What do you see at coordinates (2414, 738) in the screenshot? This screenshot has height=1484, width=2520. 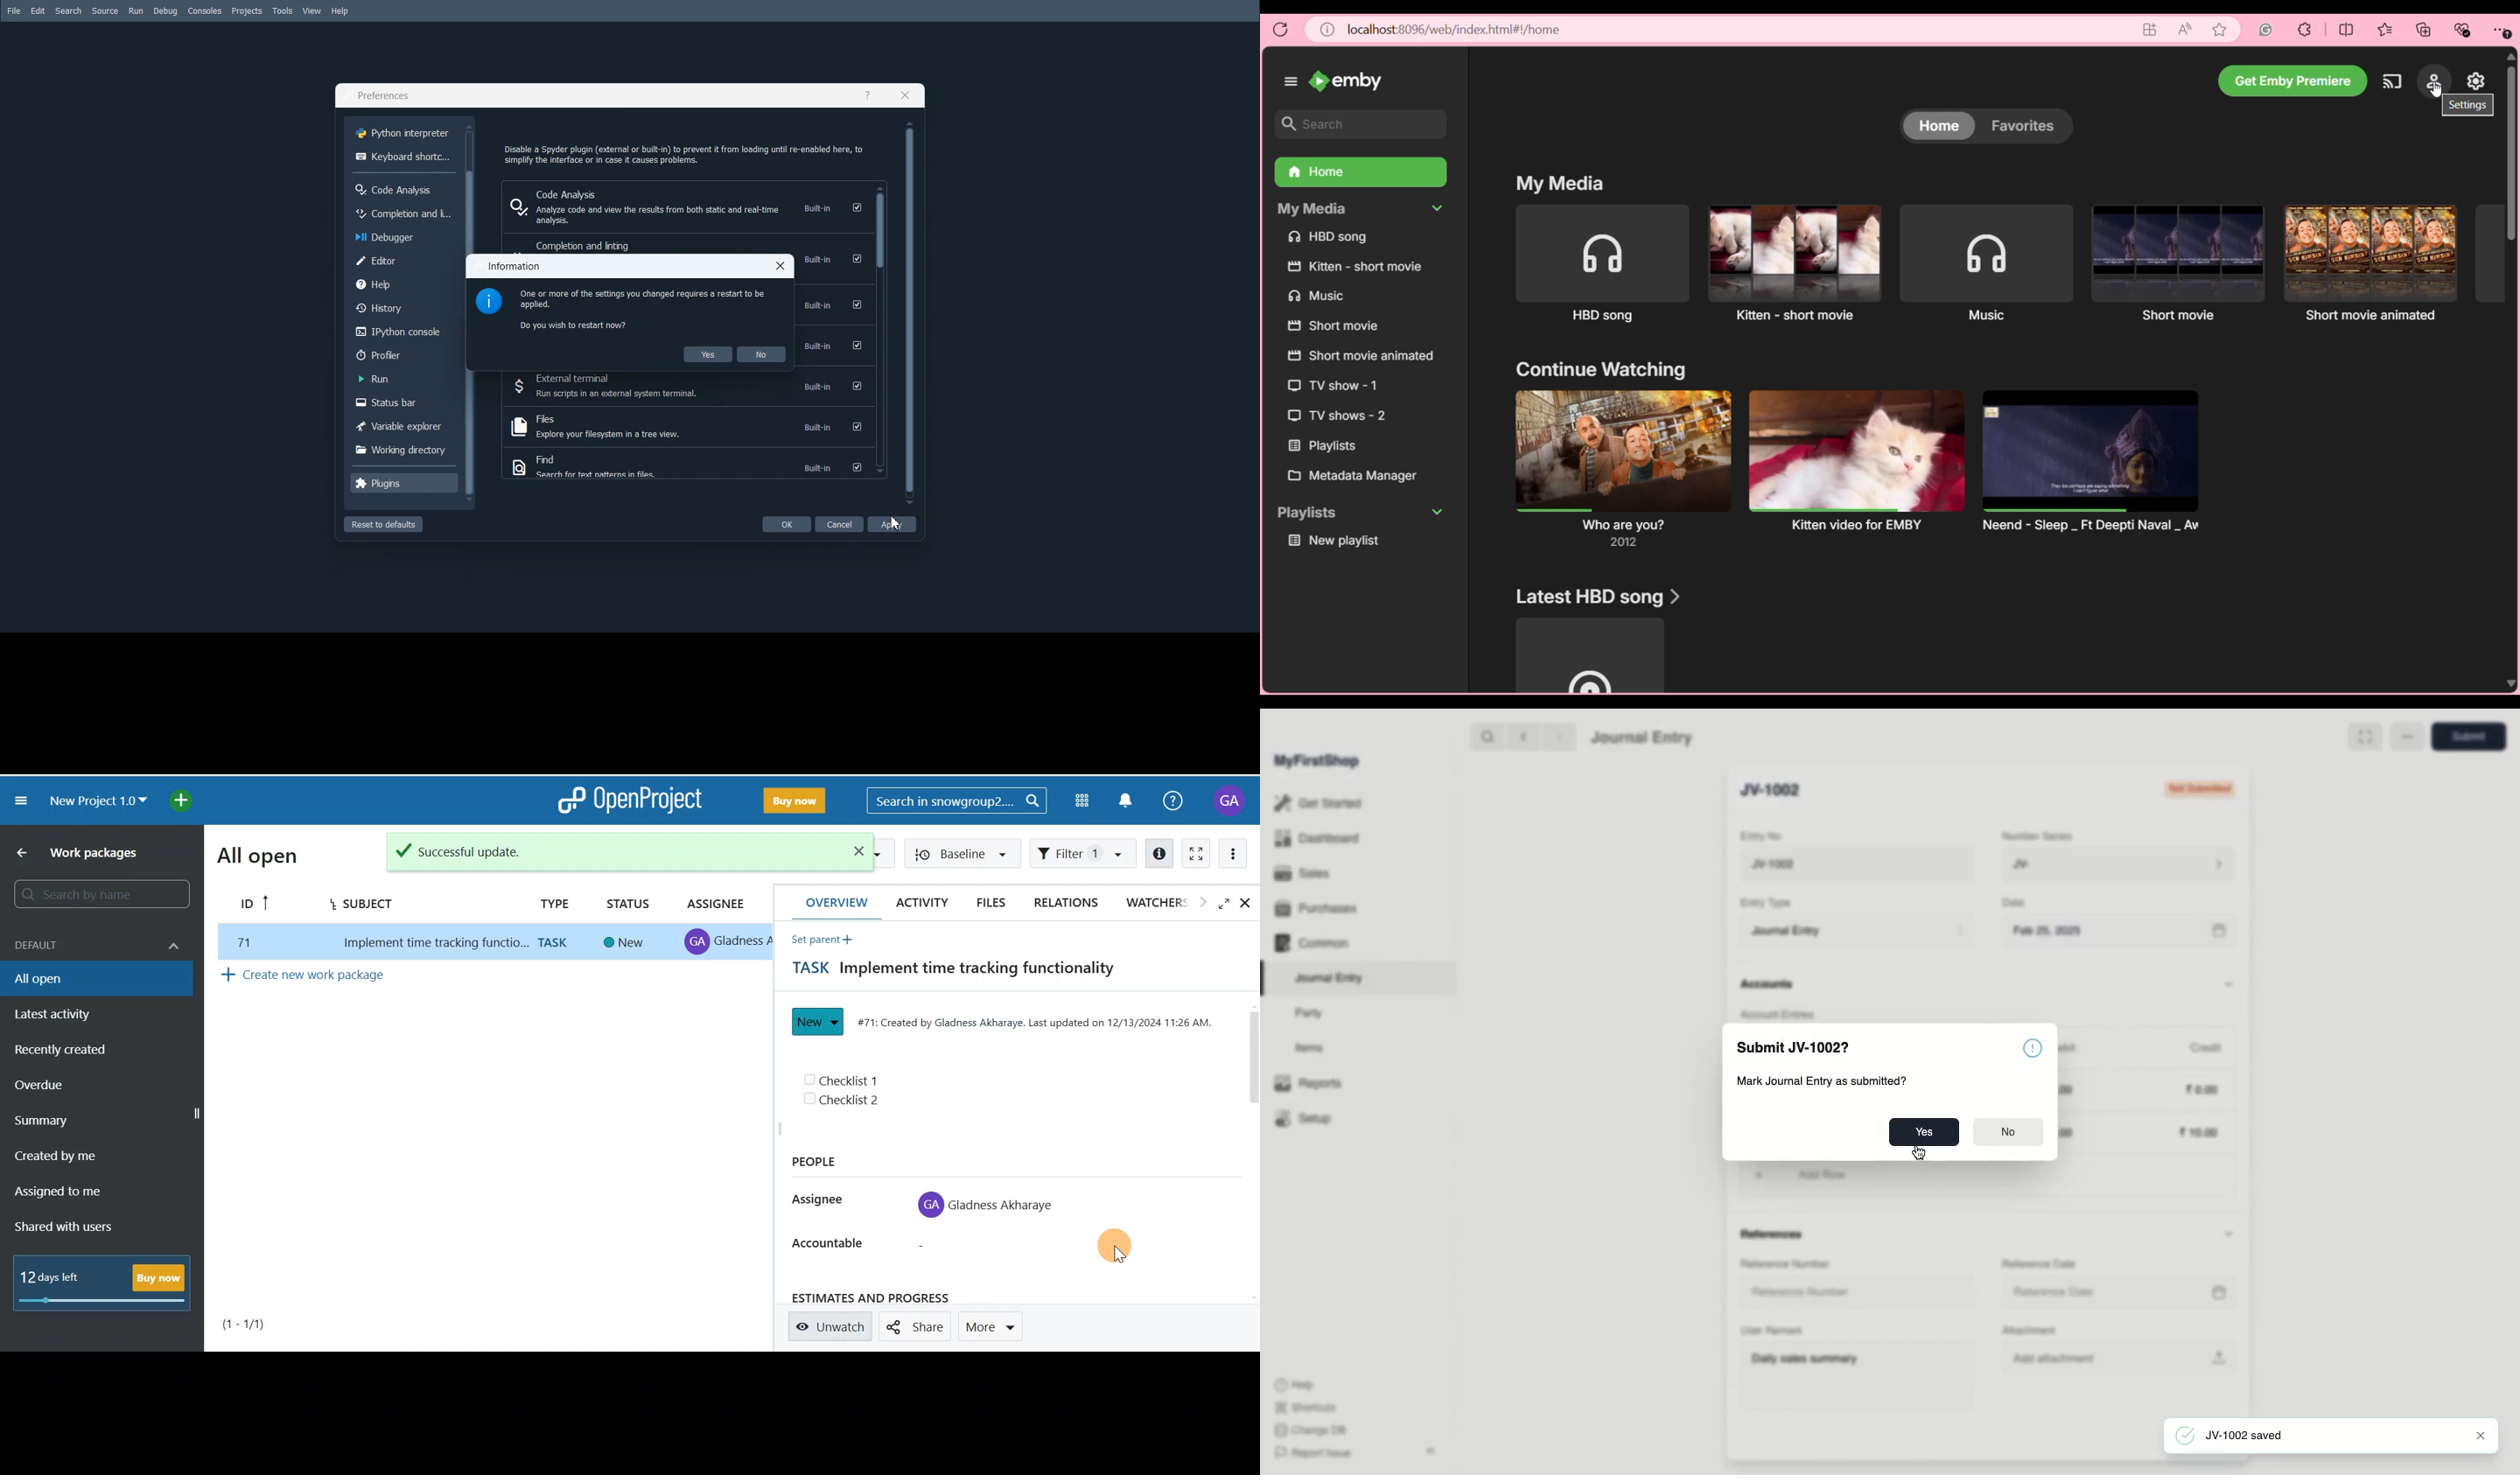 I see `Full width toggle` at bounding box center [2414, 738].